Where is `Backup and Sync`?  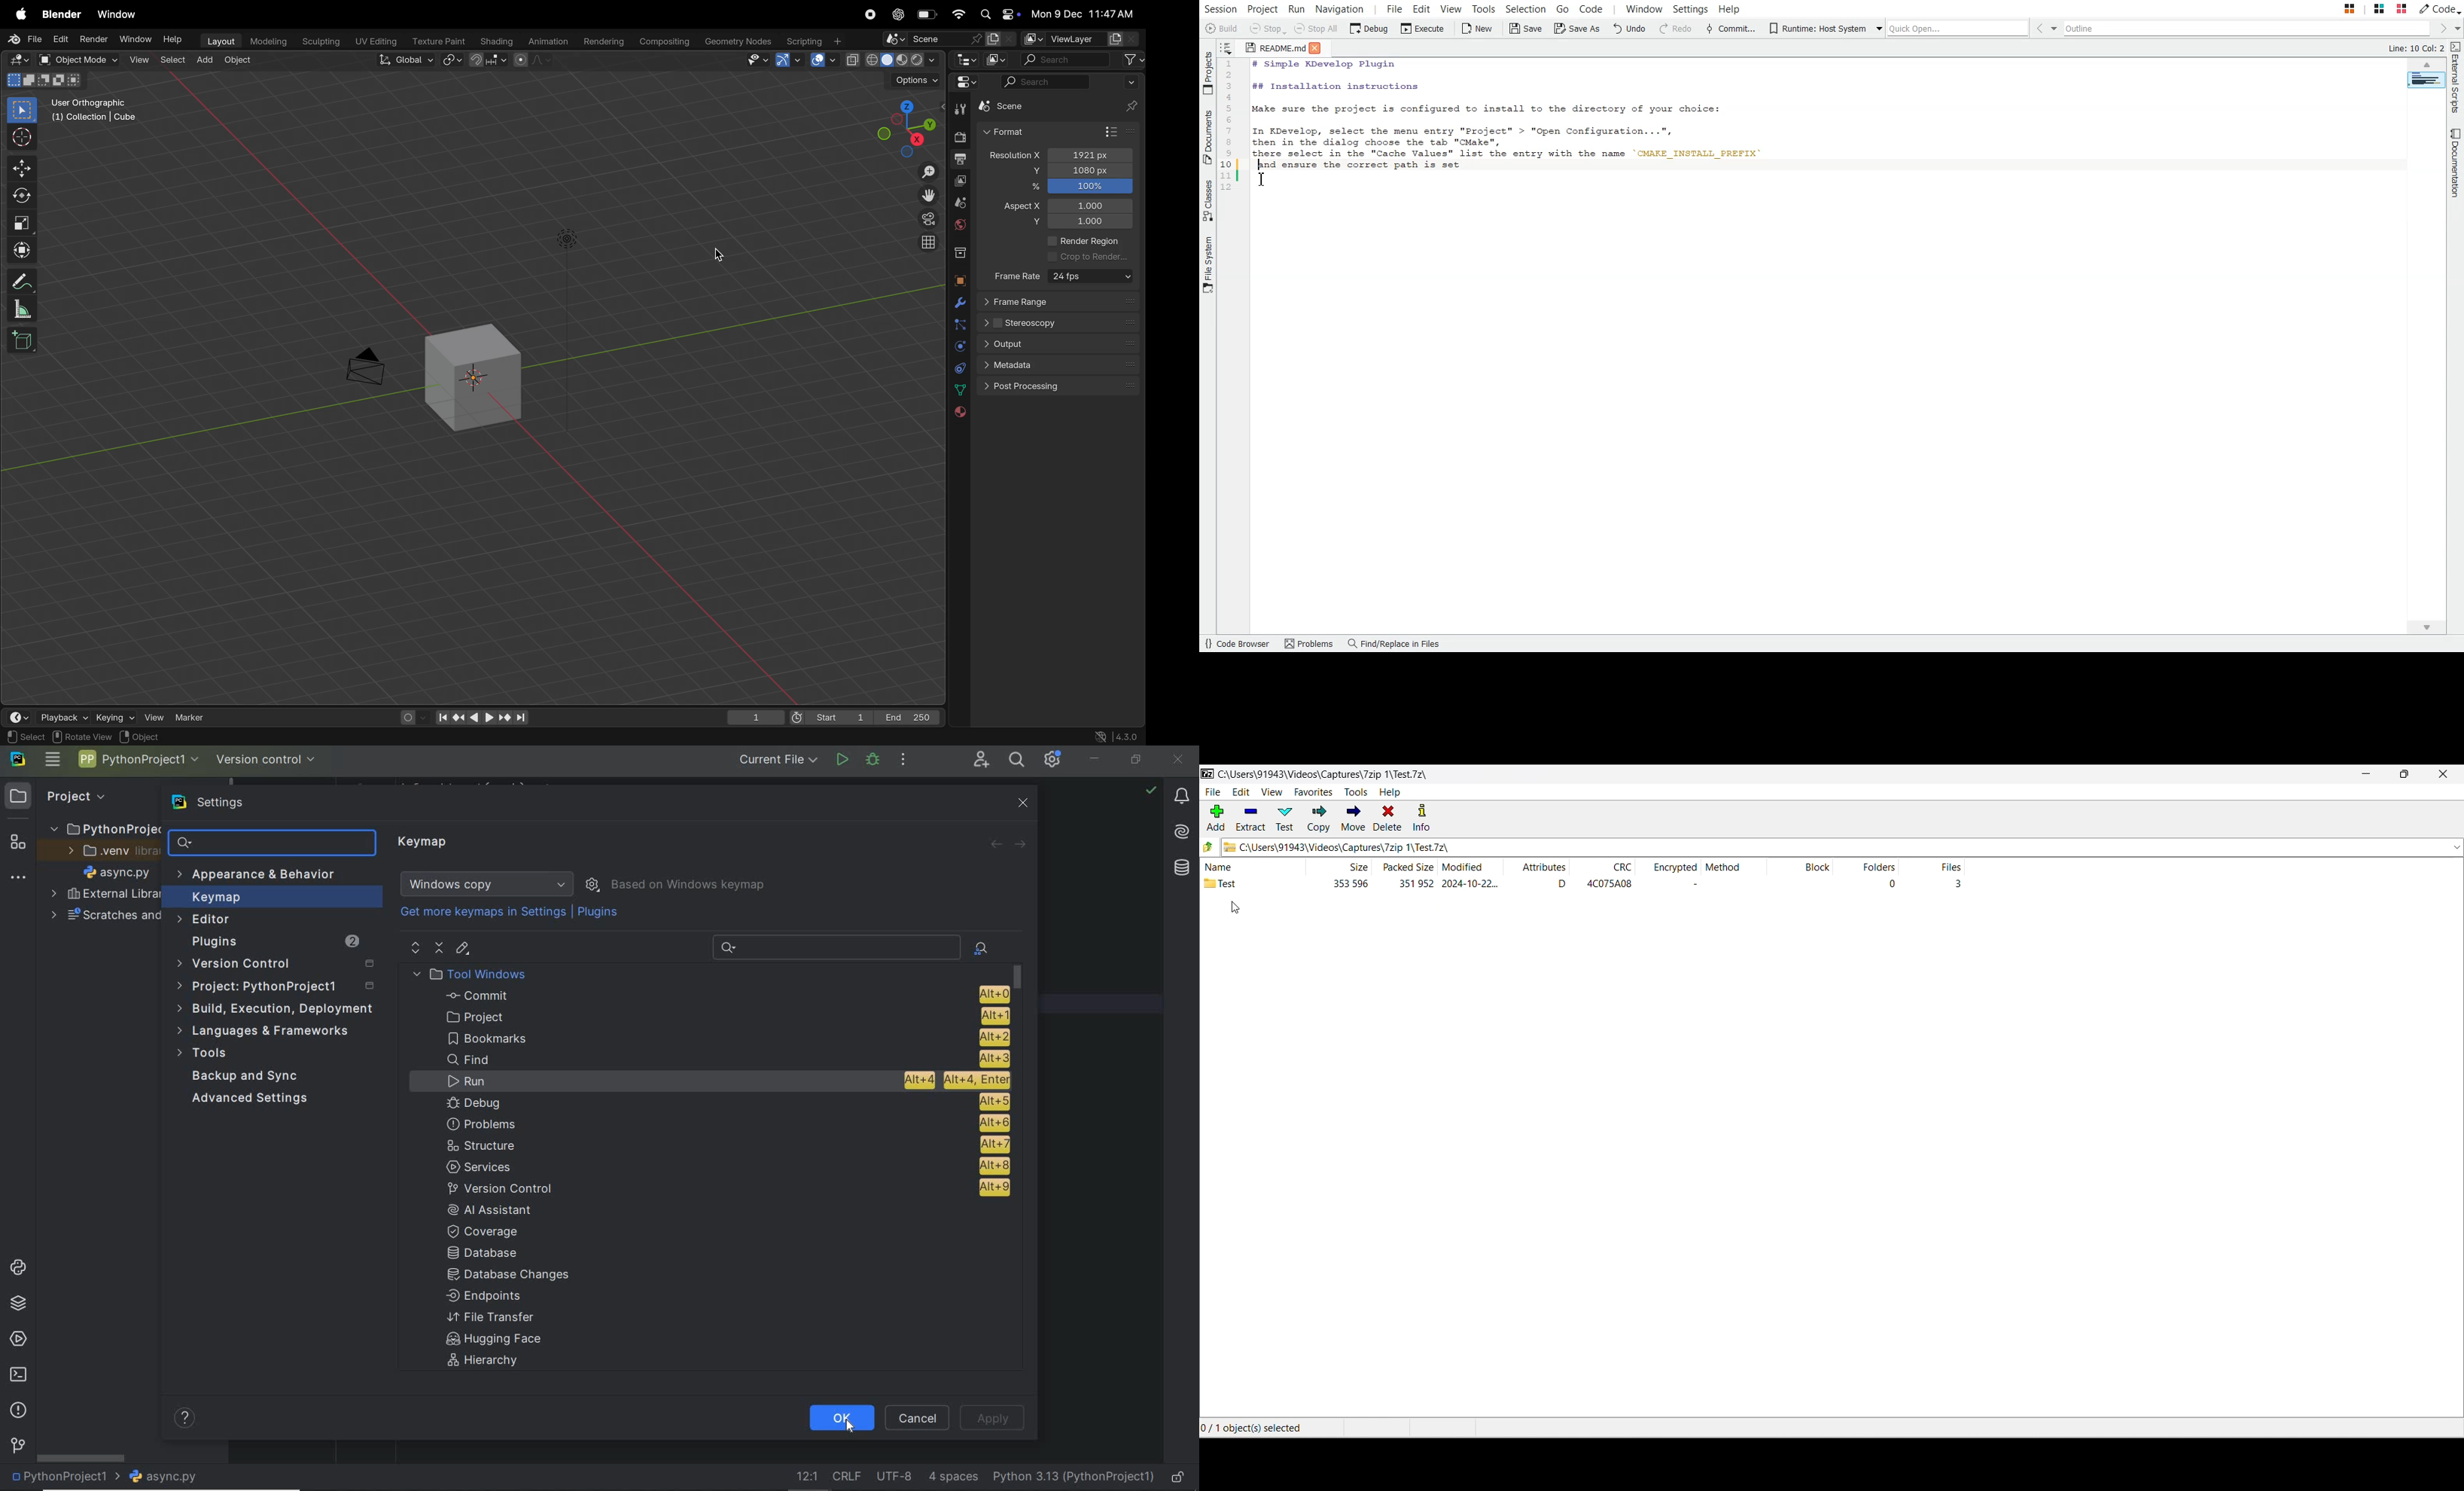 Backup and Sync is located at coordinates (246, 1077).